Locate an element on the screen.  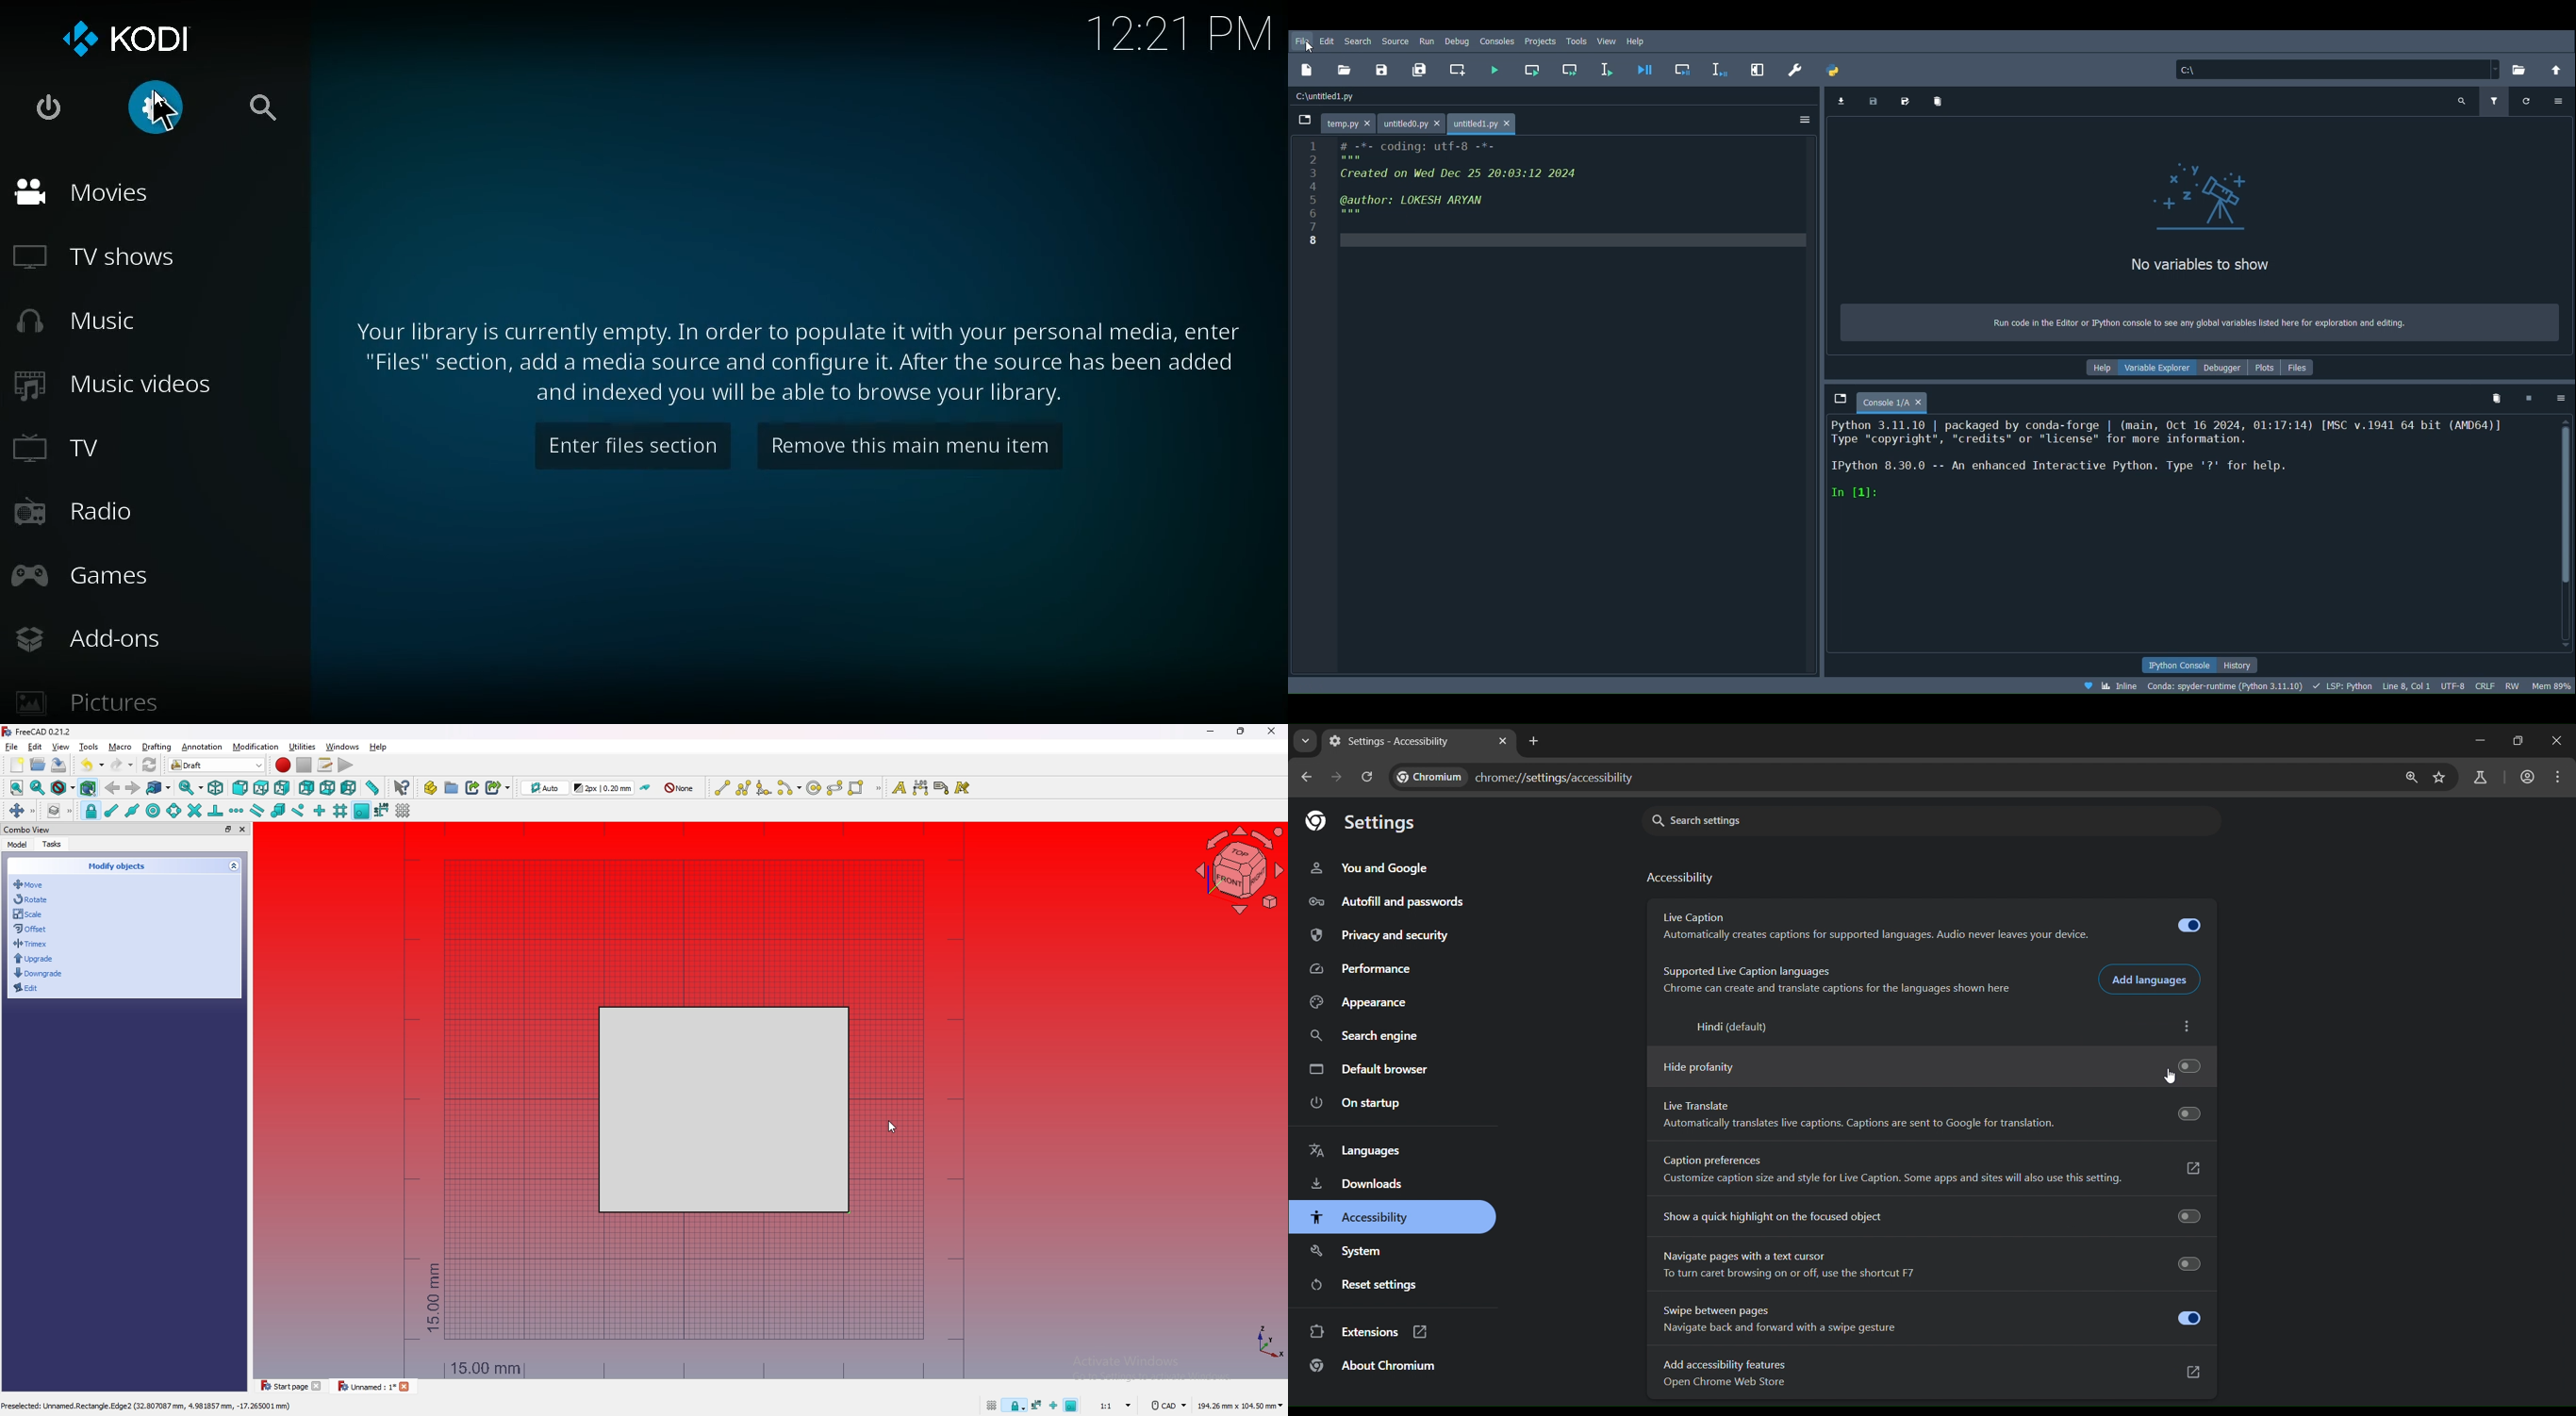
Run code in the Edtur or Pythos console to see any global variables isted here for exploration and editing is located at coordinates (2209, 320).